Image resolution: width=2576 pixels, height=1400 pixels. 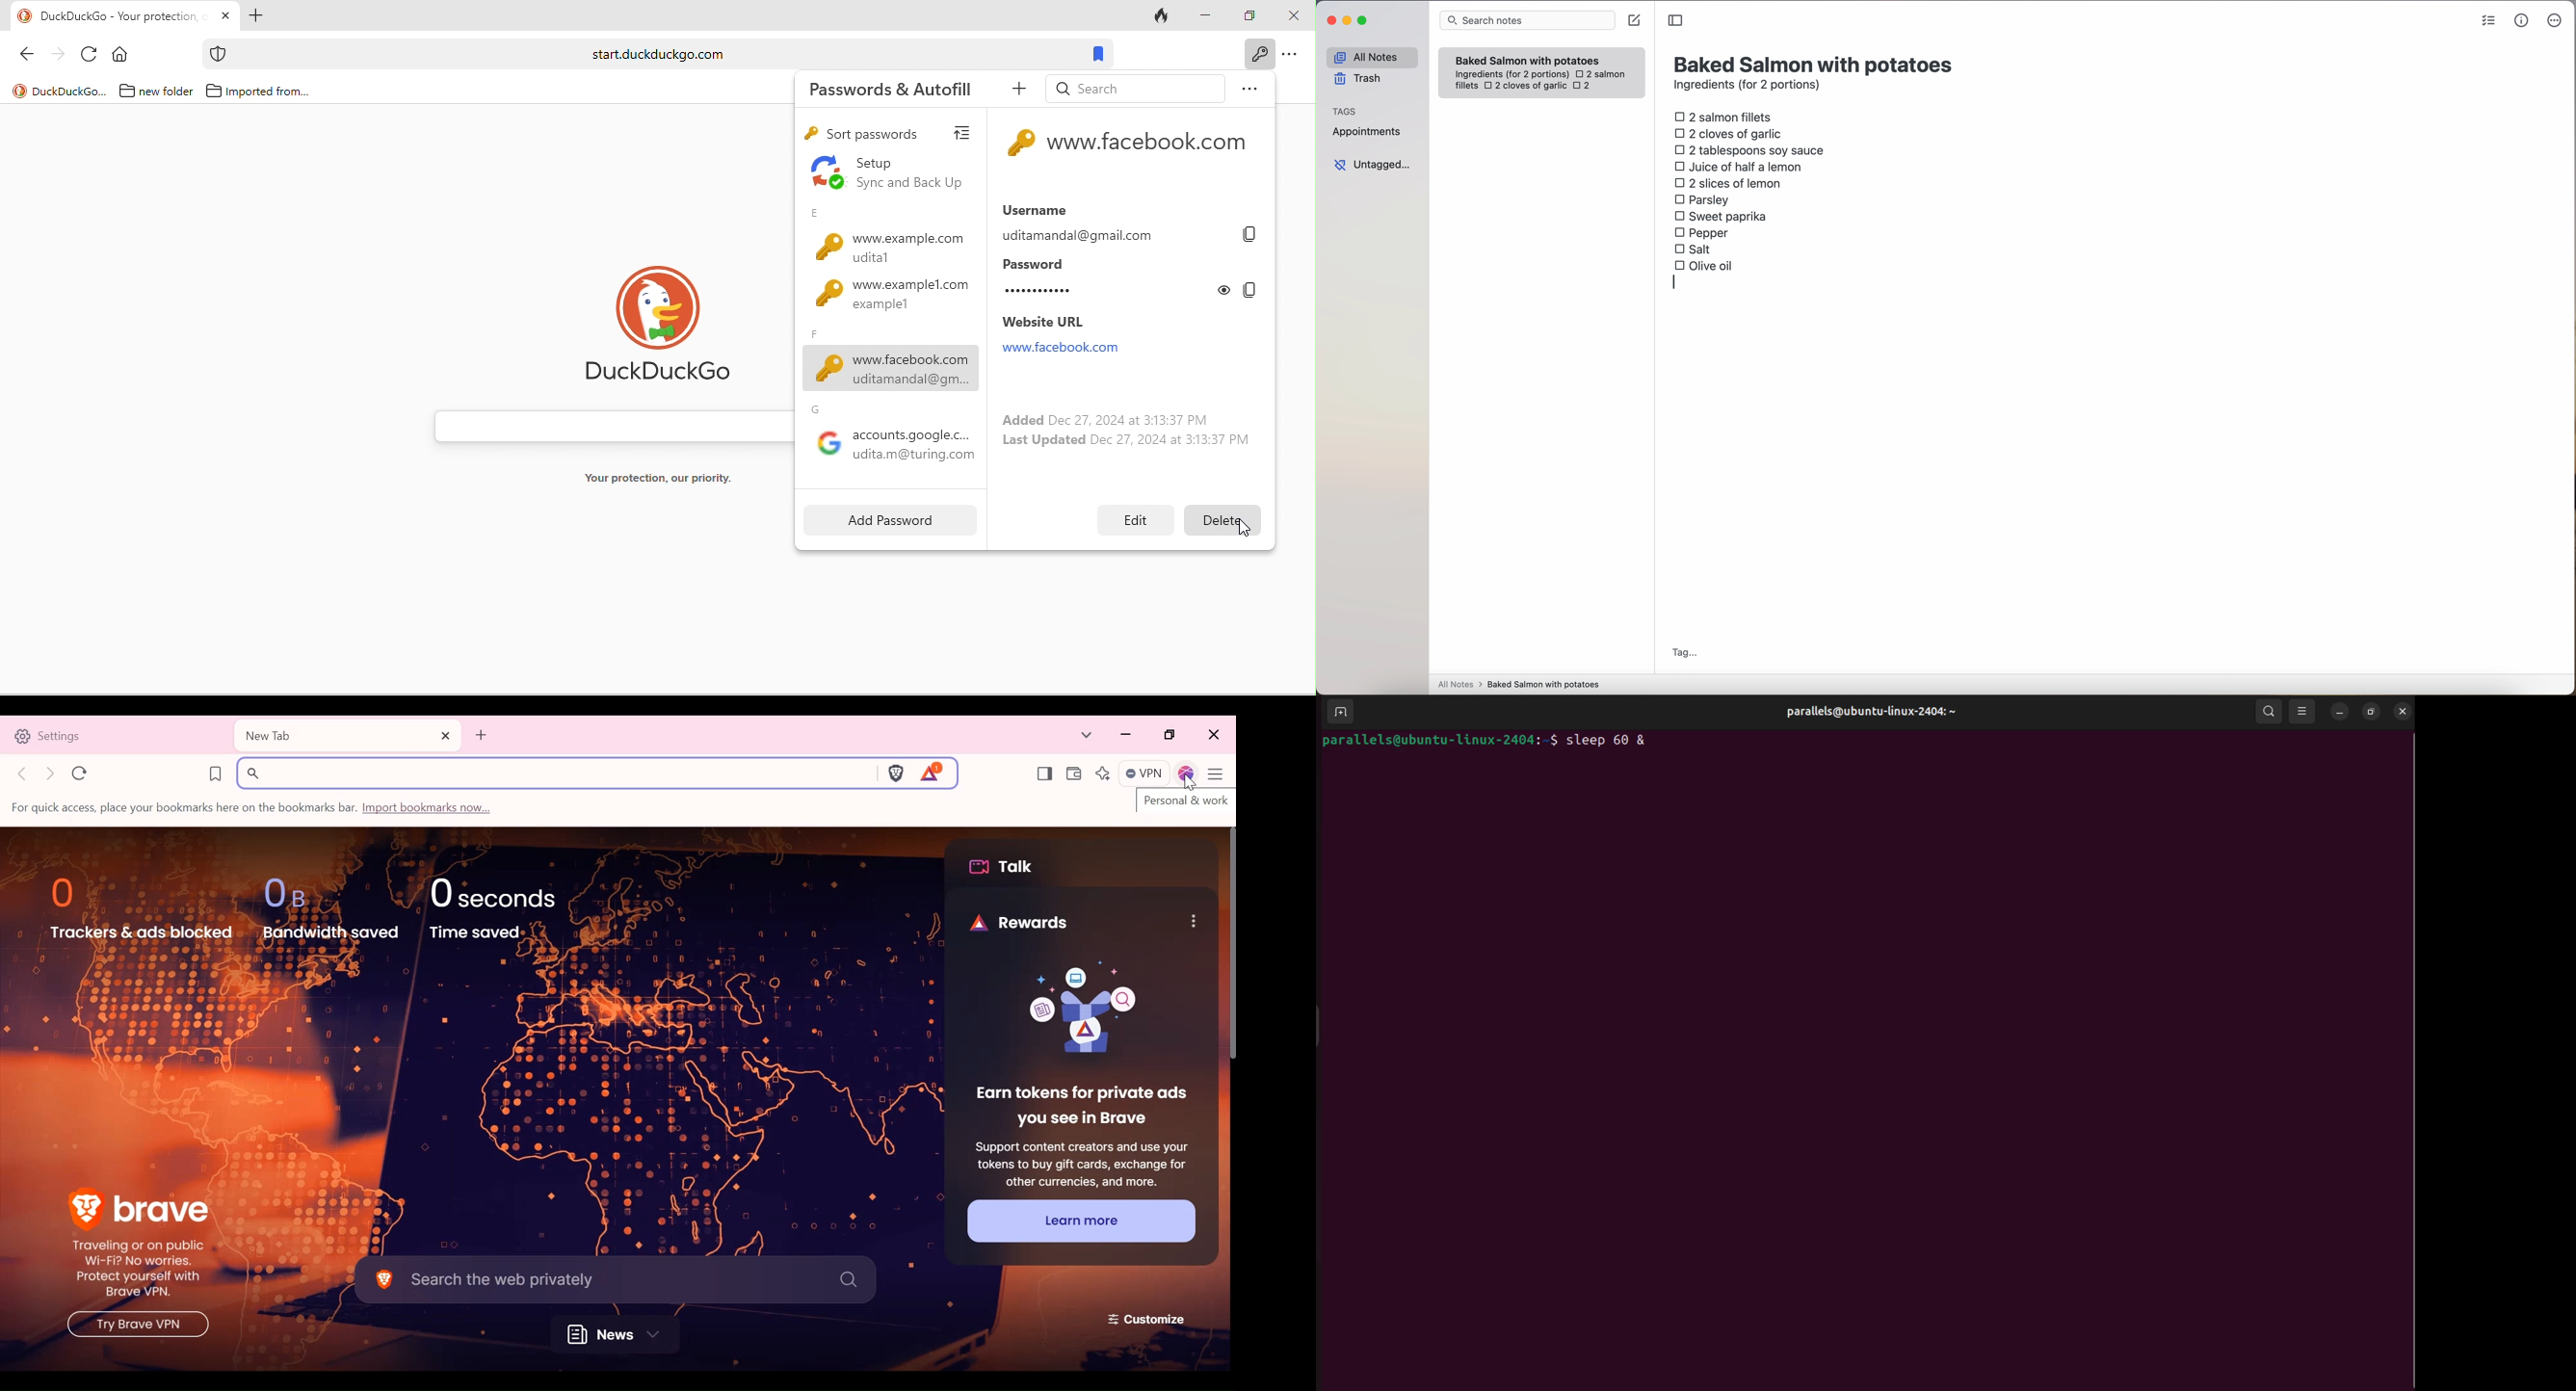 I want to click on fillets, so click(x=1467, y=86).